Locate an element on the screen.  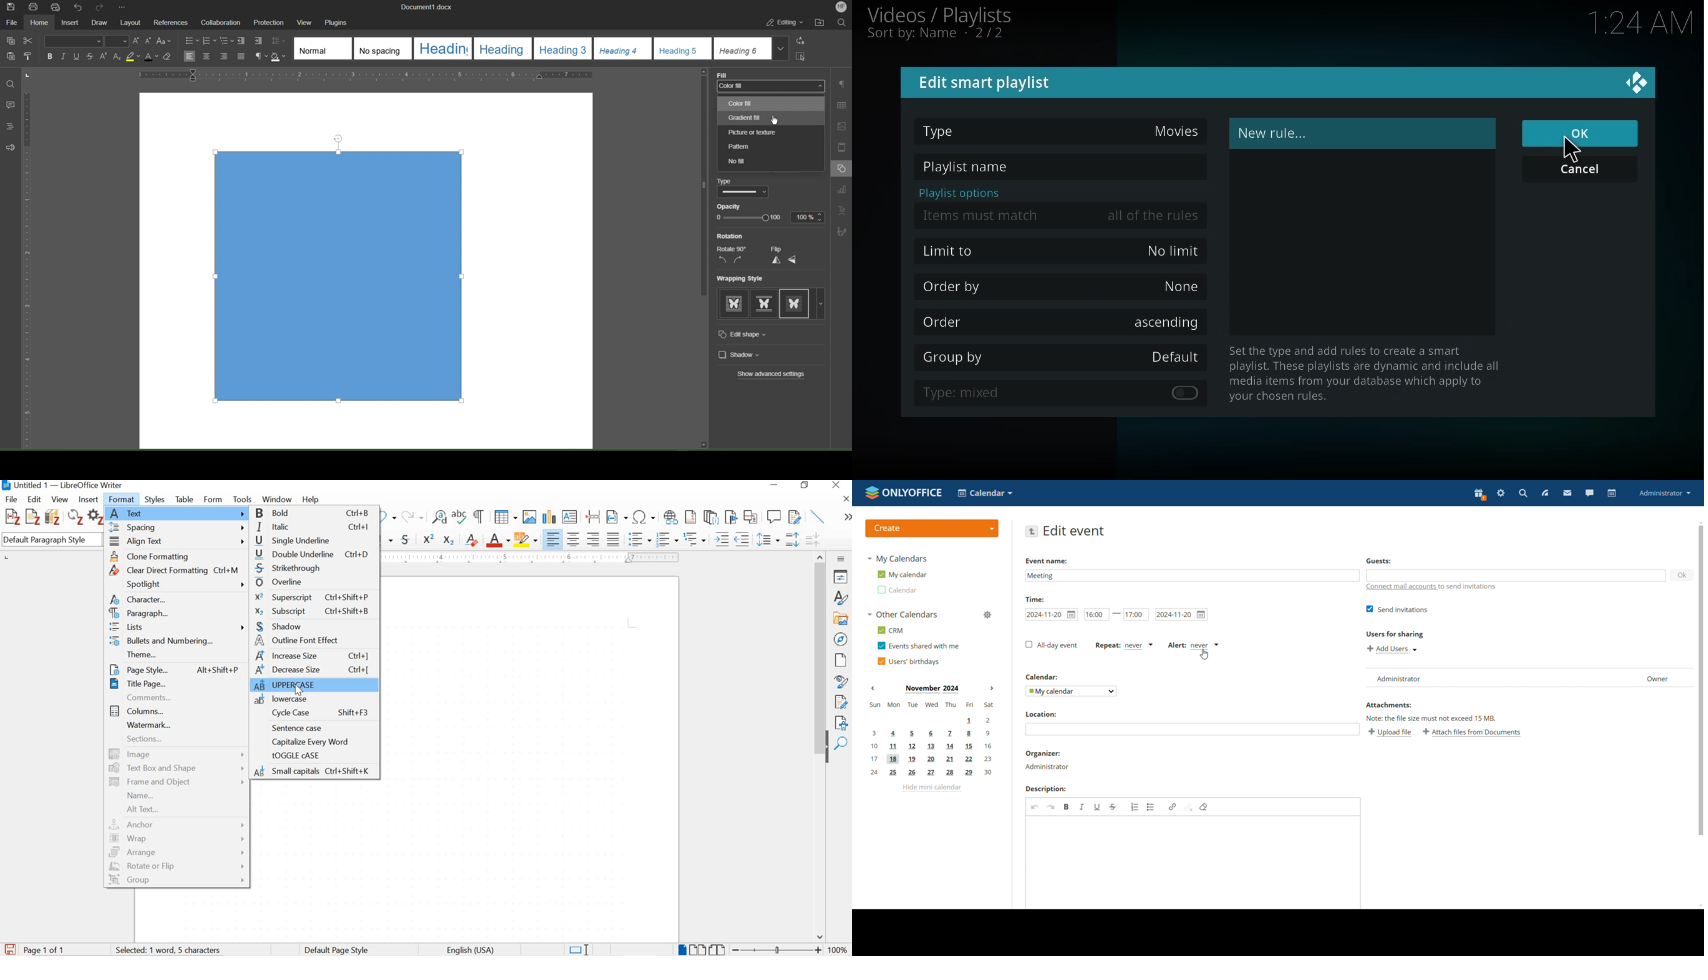
Paragraph Settings is located at coordinates (842, 84).